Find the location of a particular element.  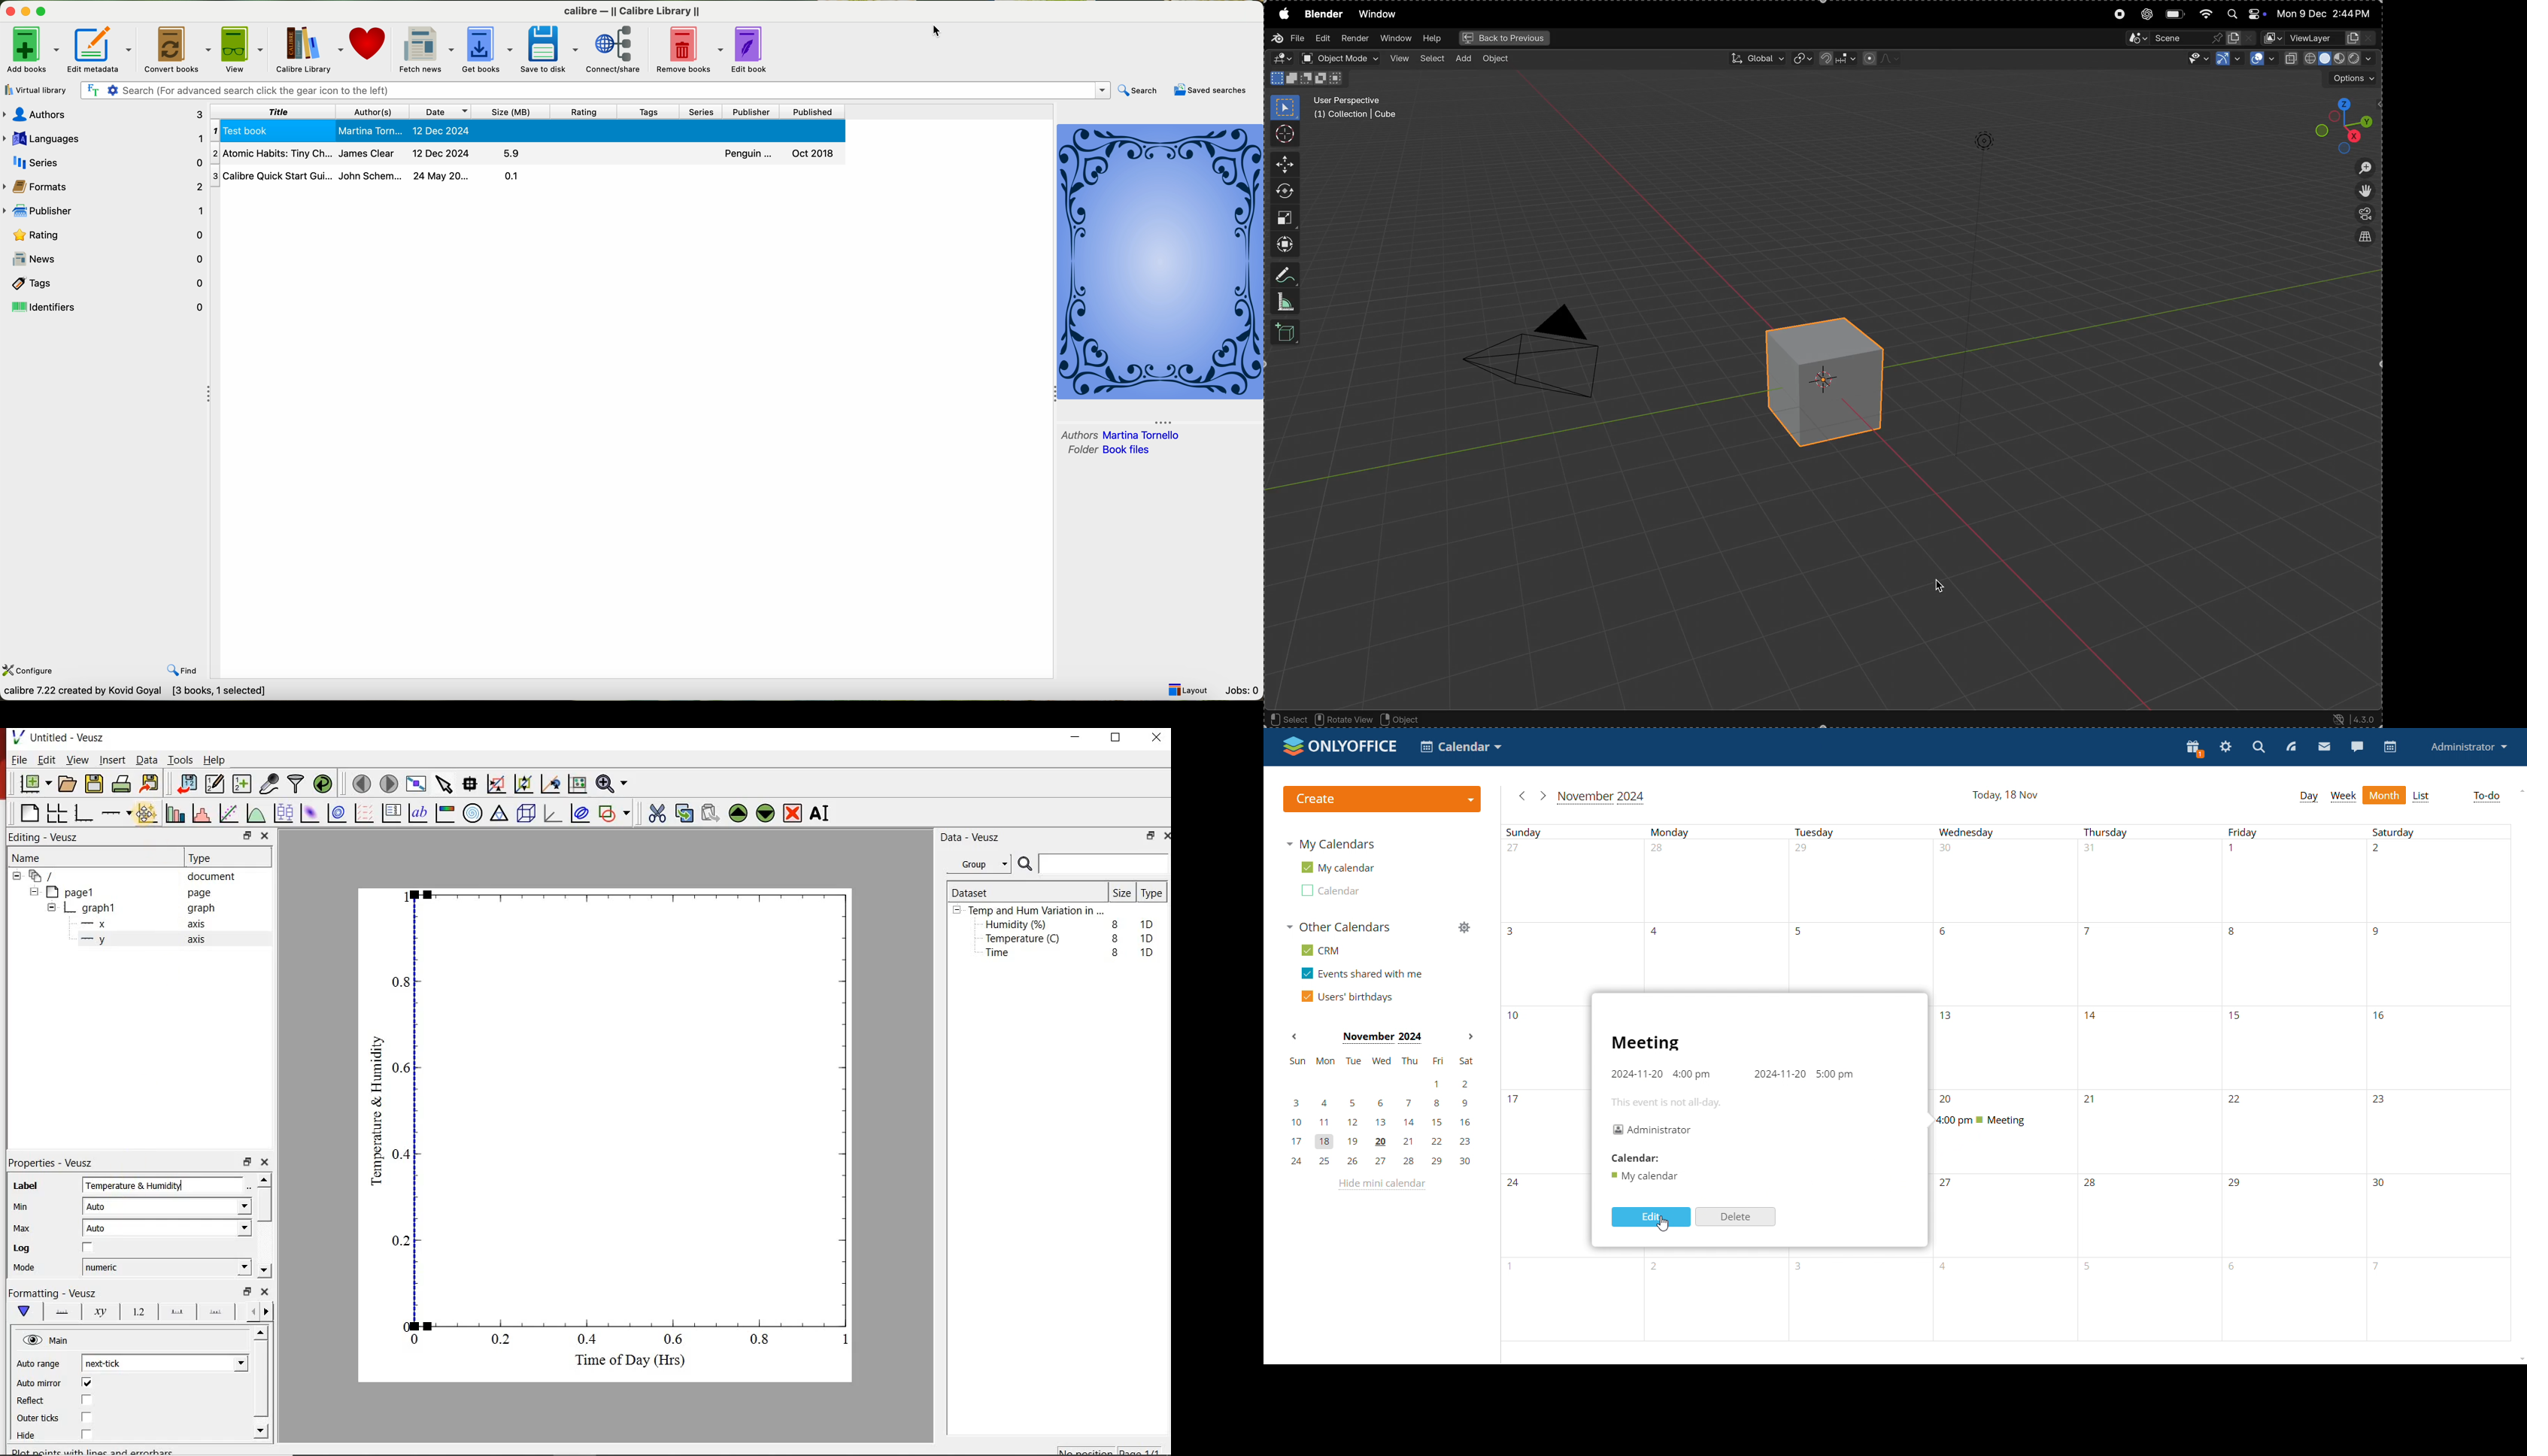

Outer ticks is located at coordinates (68, 1419).